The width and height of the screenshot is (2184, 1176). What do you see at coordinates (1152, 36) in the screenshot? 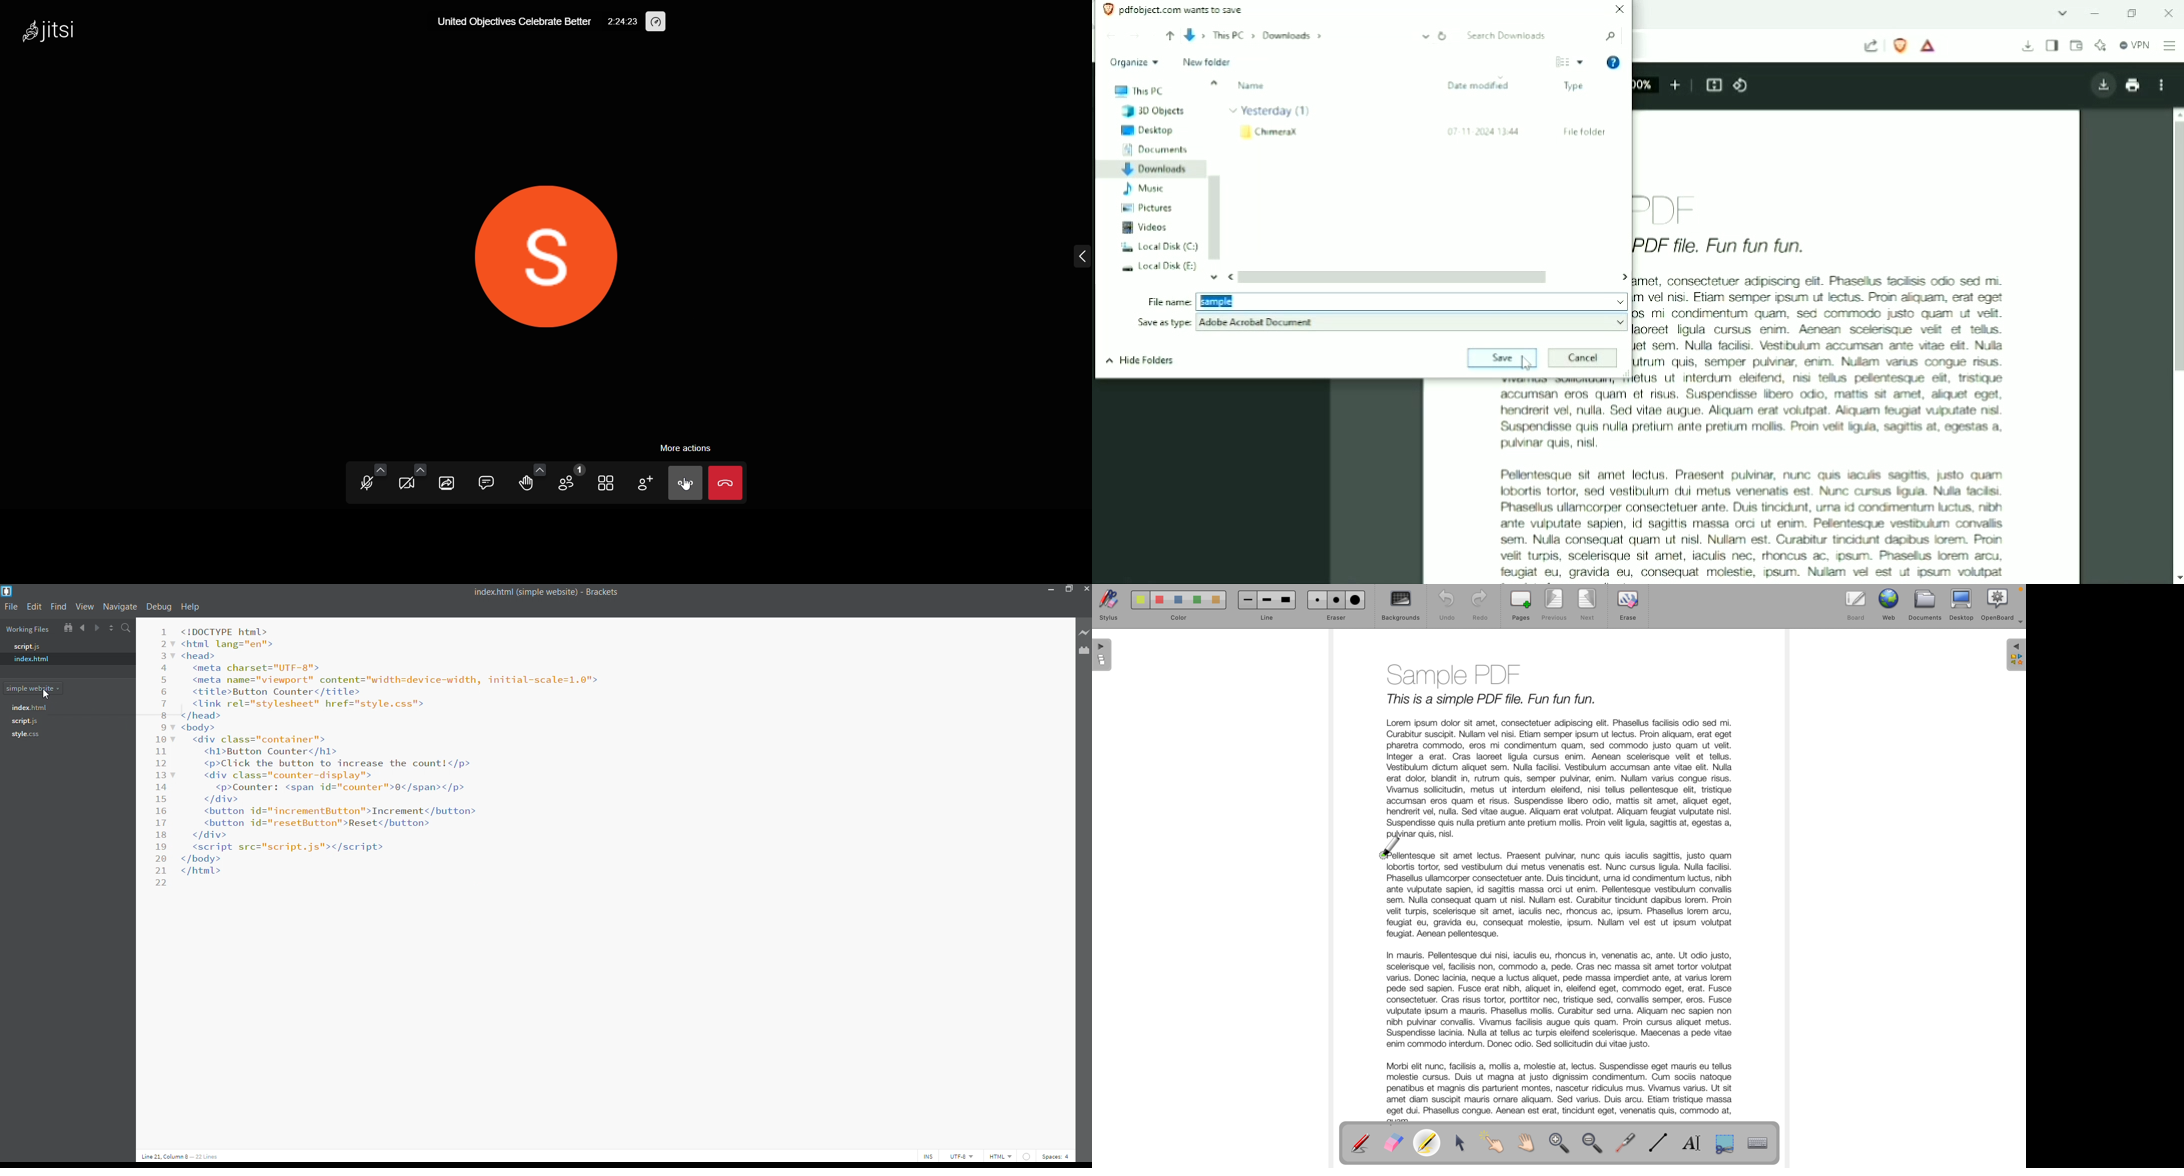
I see `Recent locations` at bounding box center [1152, 36].